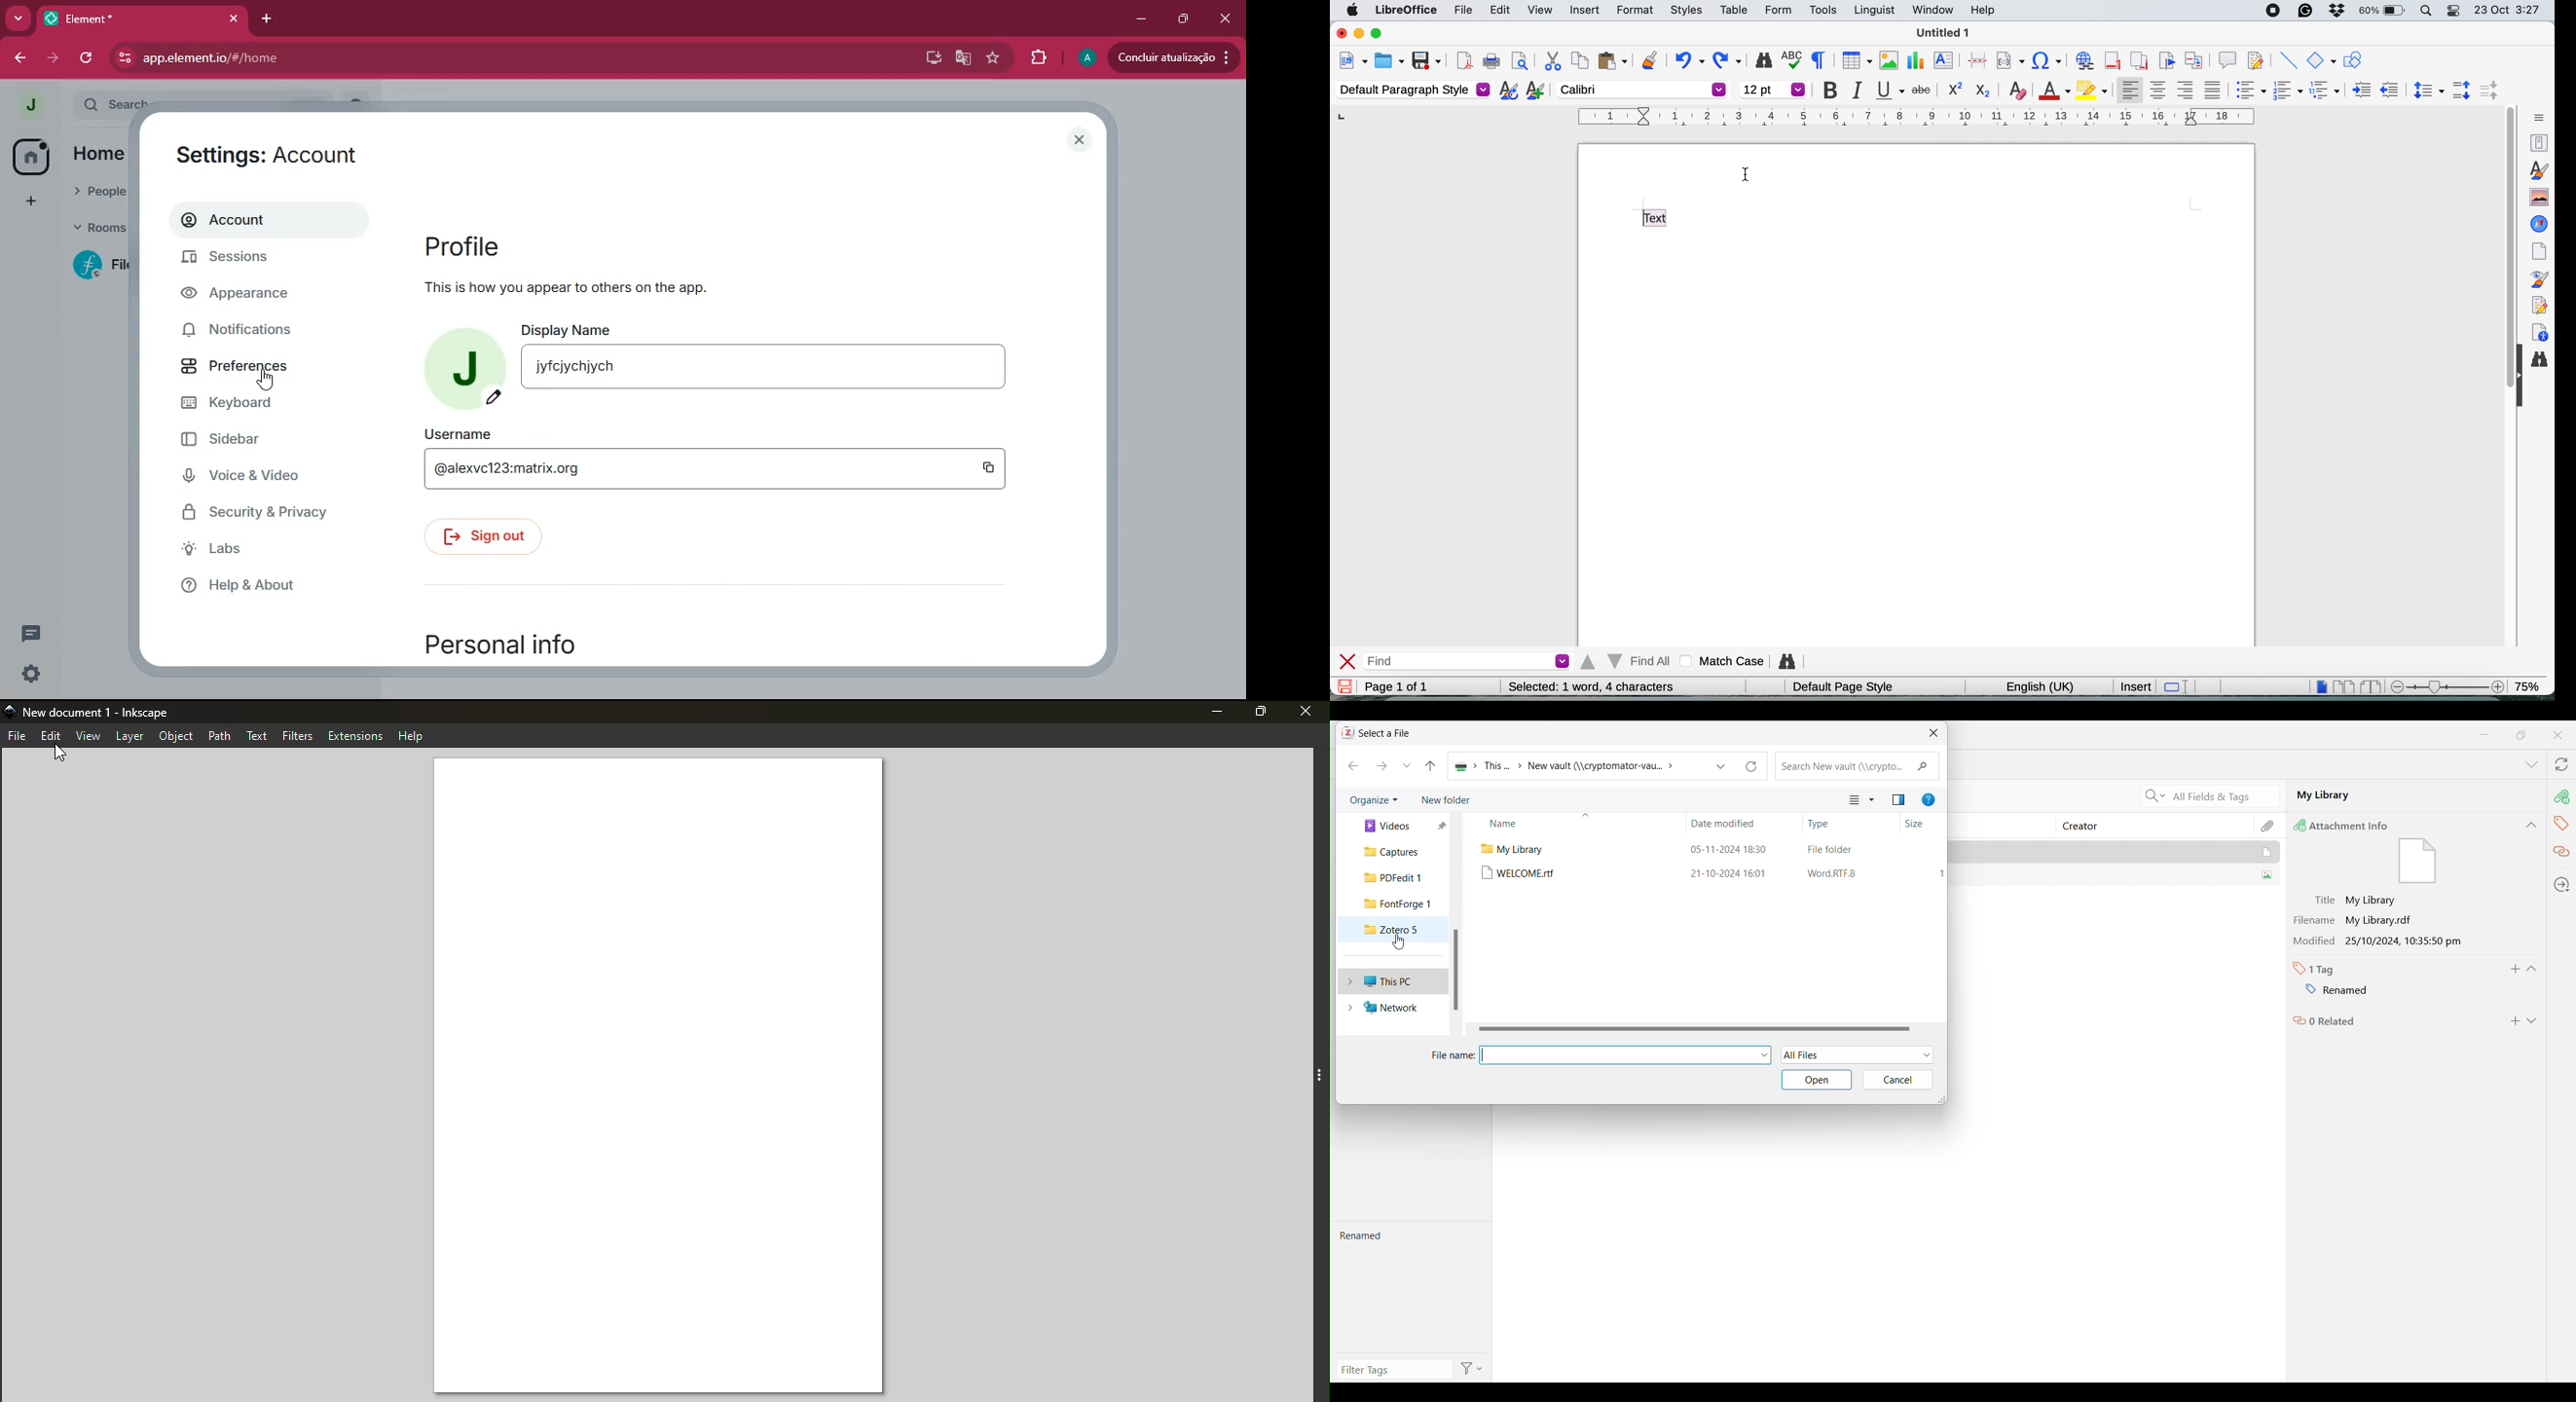  I want to click on clone formatting, so click(1648, 62).